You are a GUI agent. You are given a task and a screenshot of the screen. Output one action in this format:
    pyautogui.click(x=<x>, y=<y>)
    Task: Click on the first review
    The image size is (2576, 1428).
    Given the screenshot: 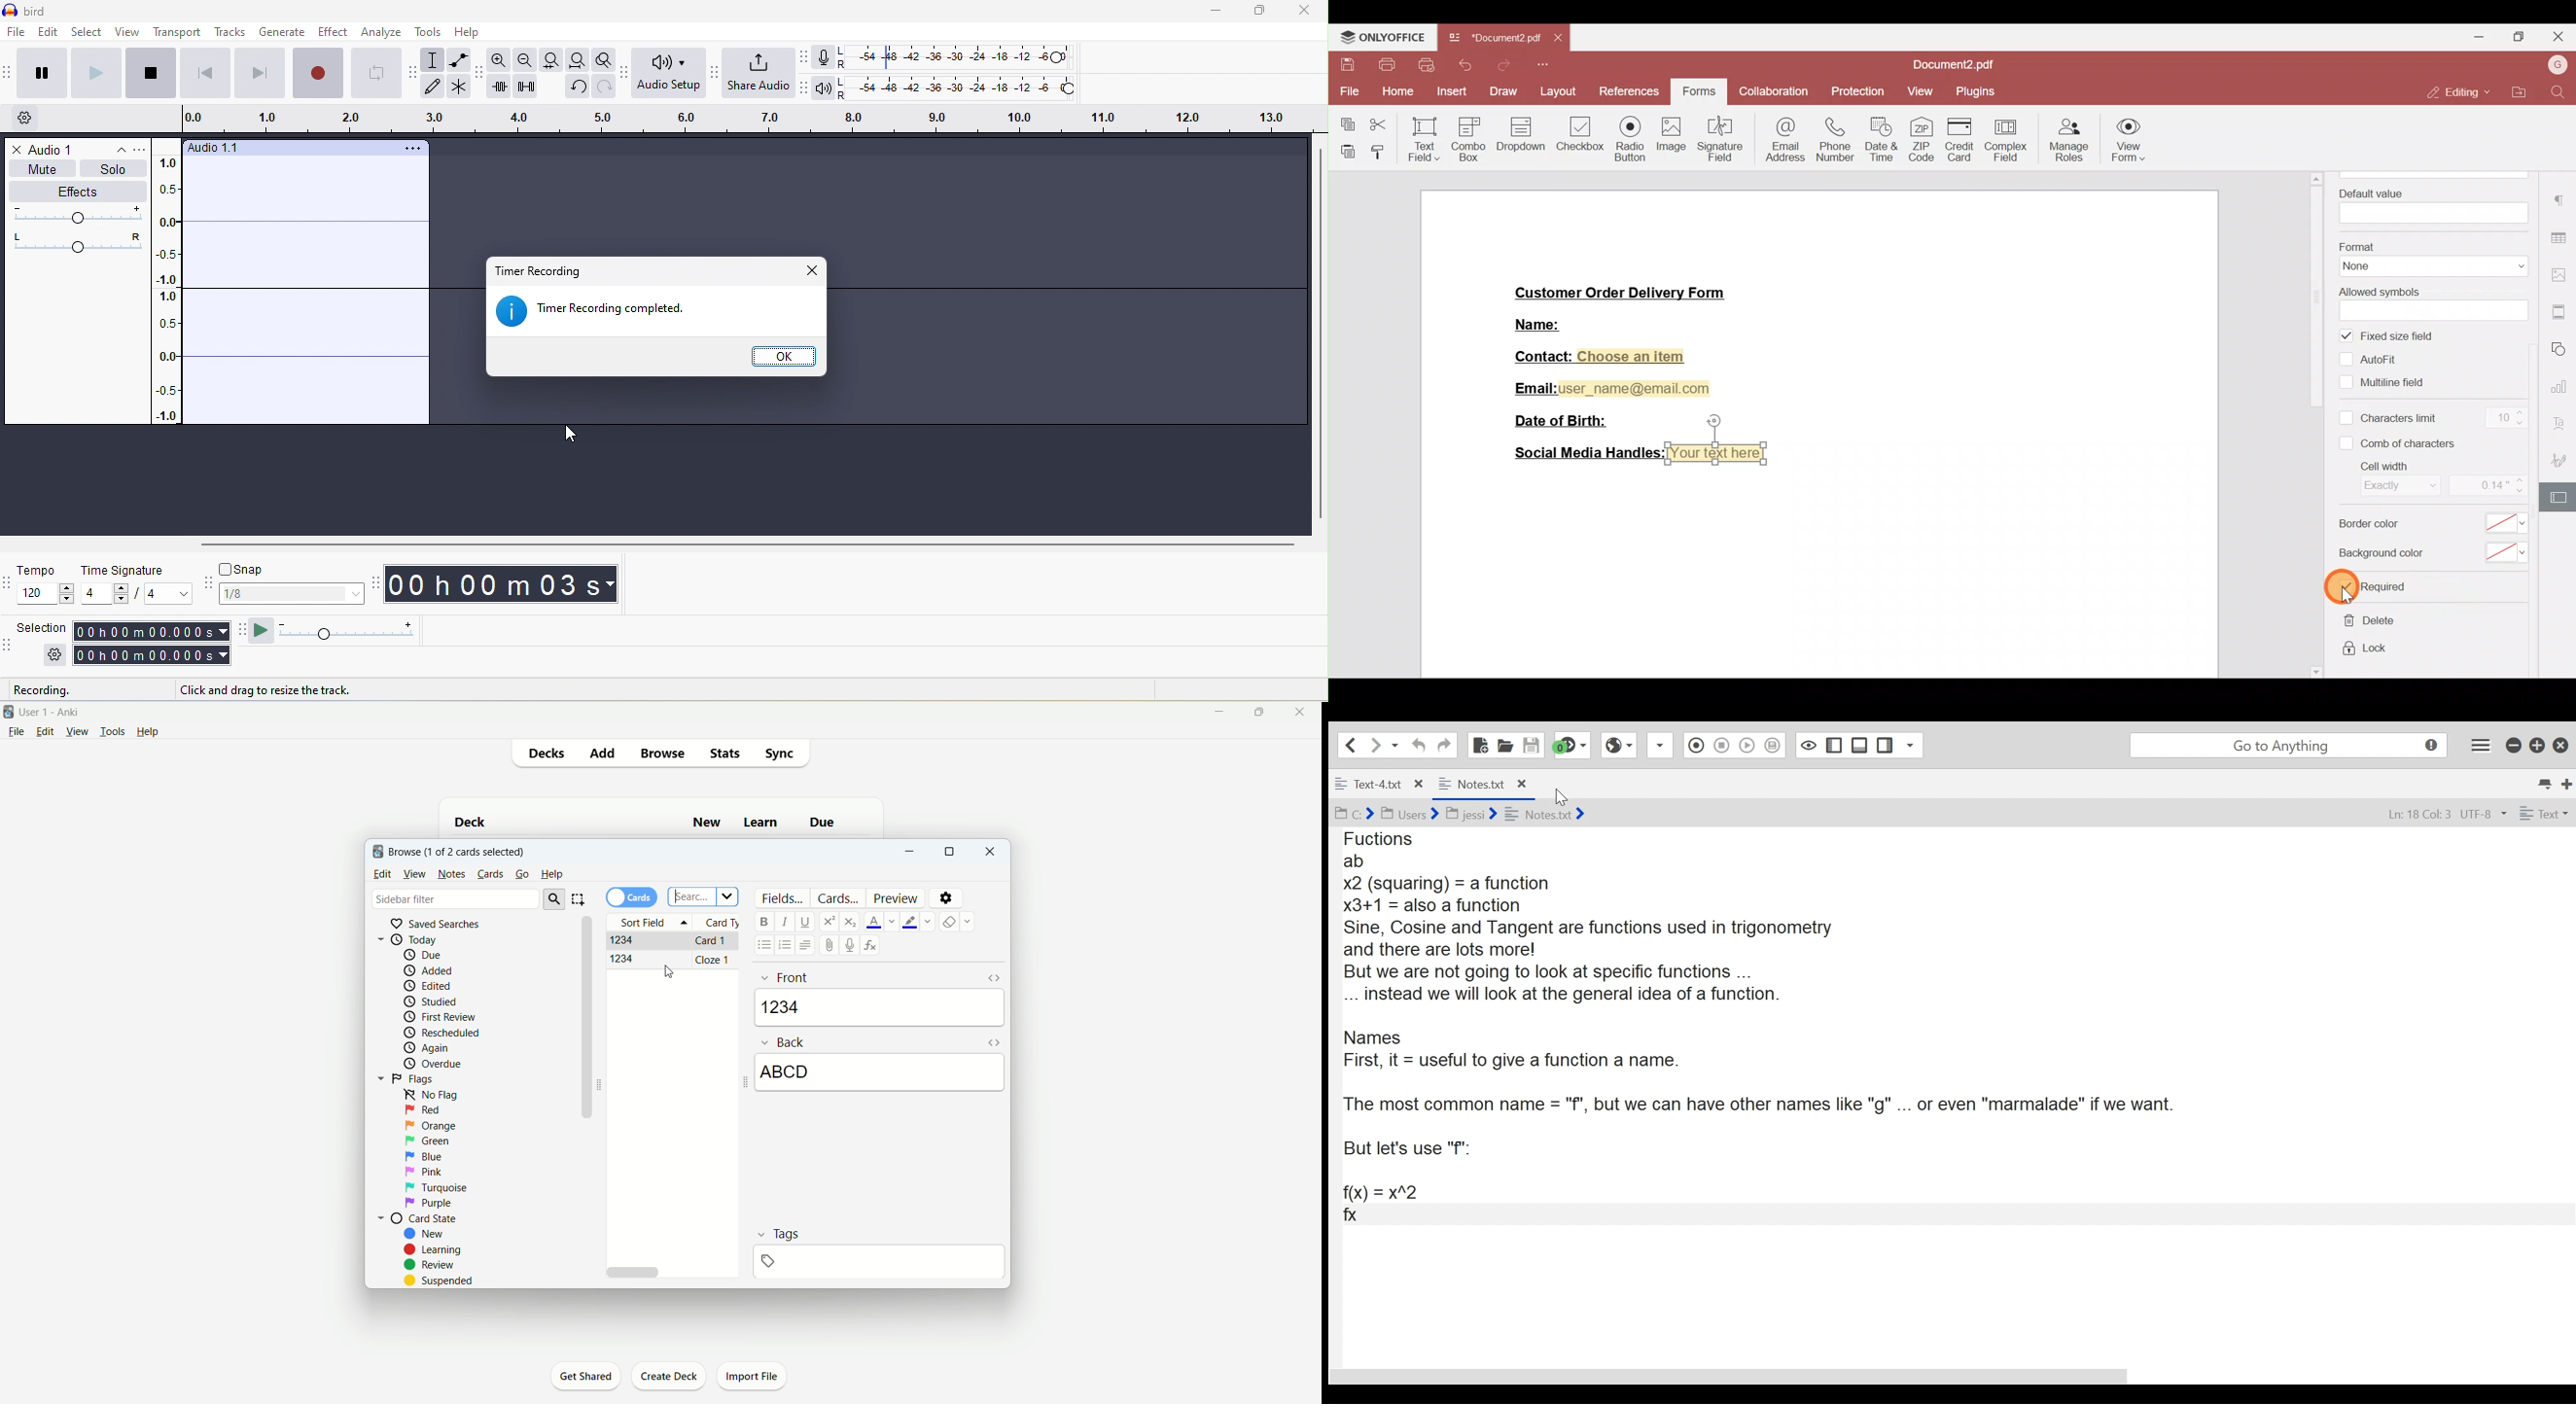 What is the action you would take?
    pyautogui.click(x=441, y=1017)
    